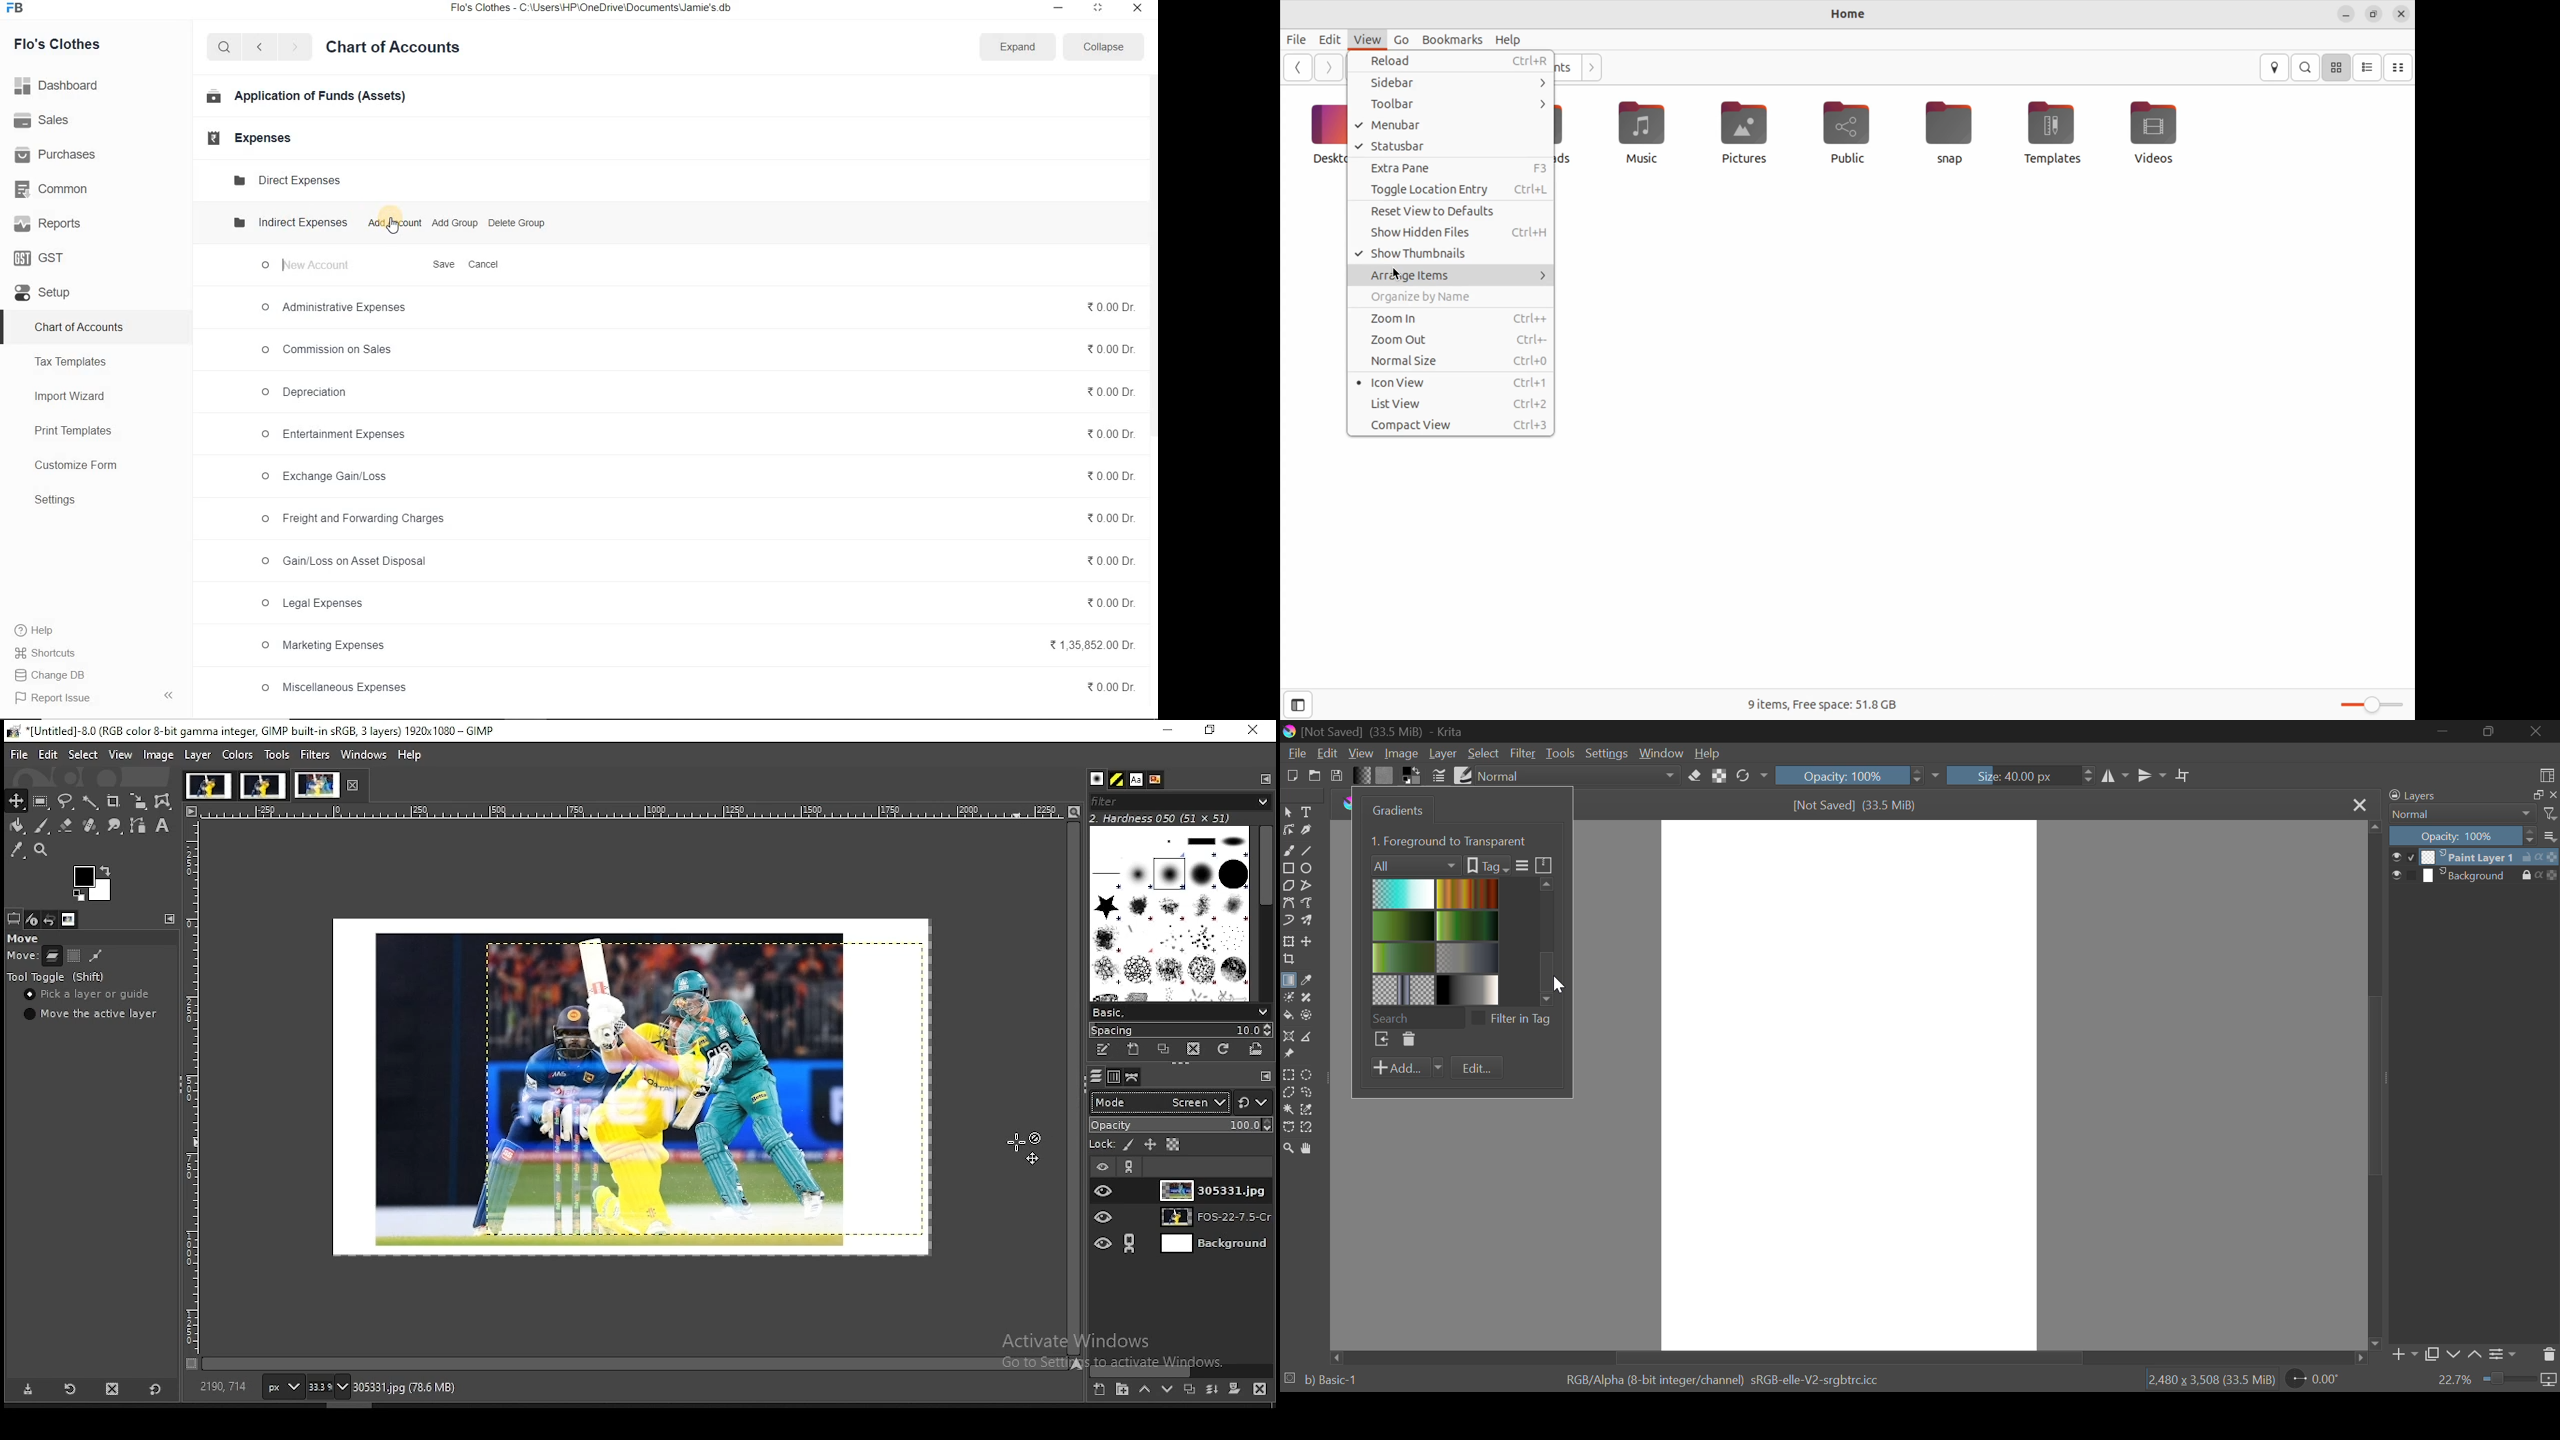 The height and width of the screenshot is (1456, 2576). I want to click on © Freight and Forwarding Charges 0.00 Dr., so click(698, 521).